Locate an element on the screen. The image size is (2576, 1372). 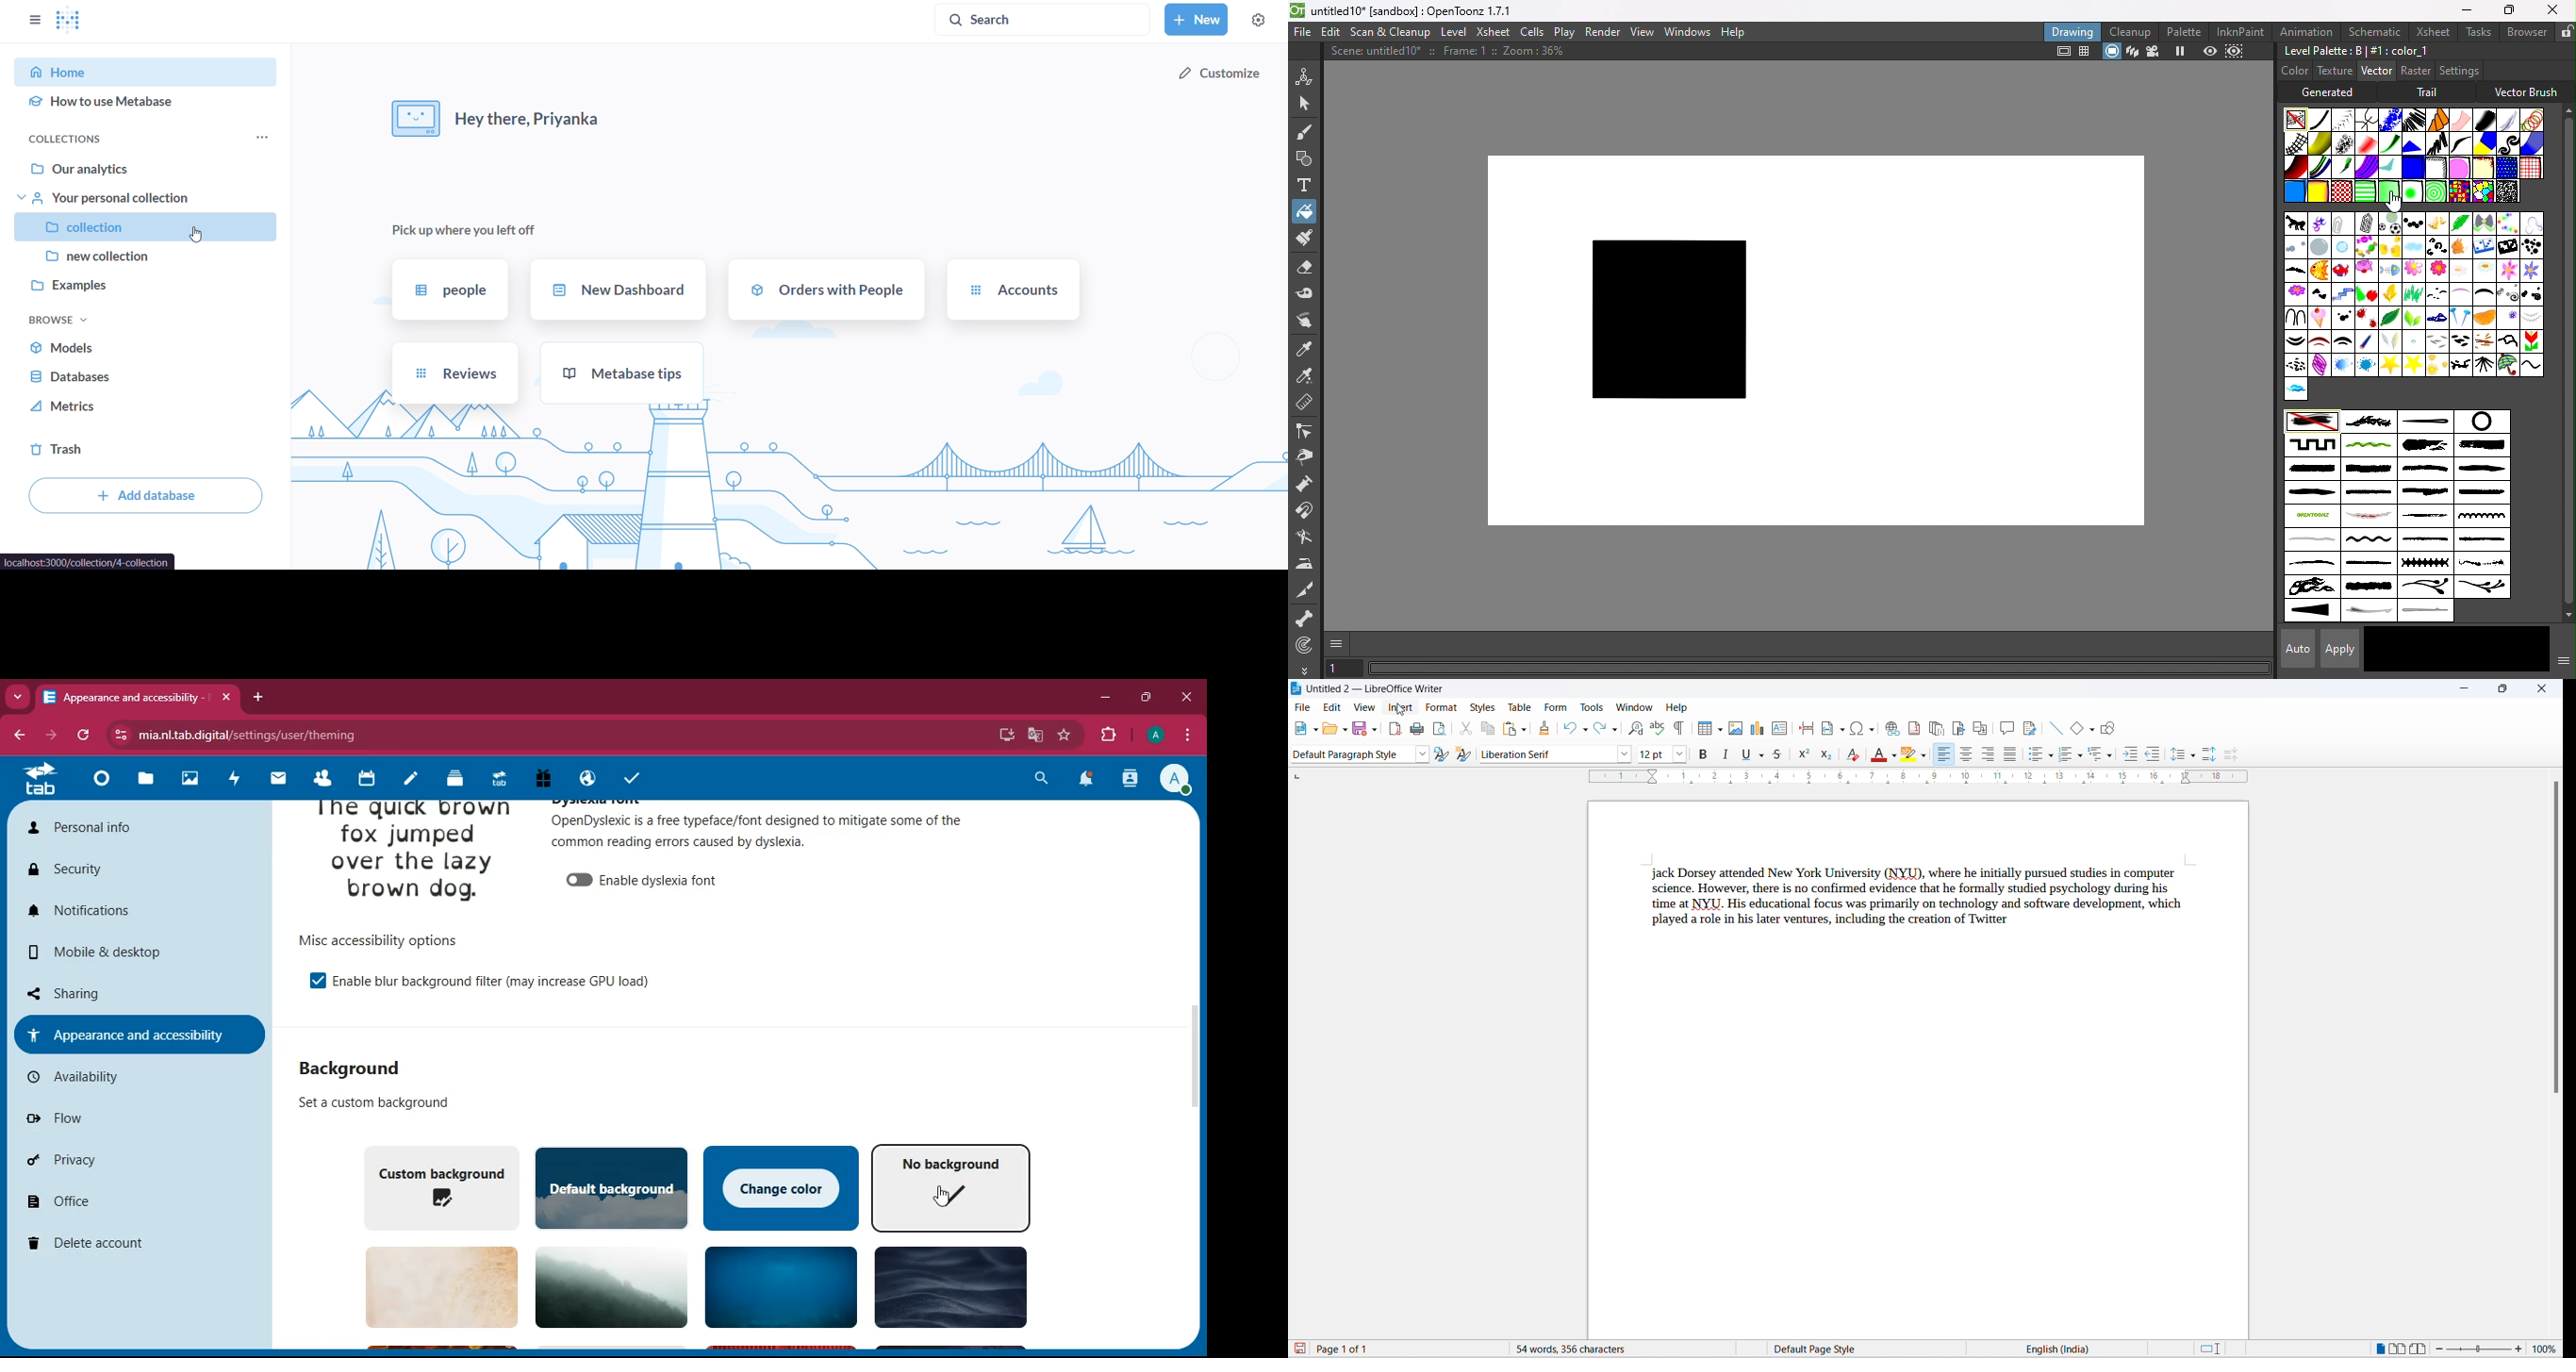
format is located at coordinates (1443, 708).